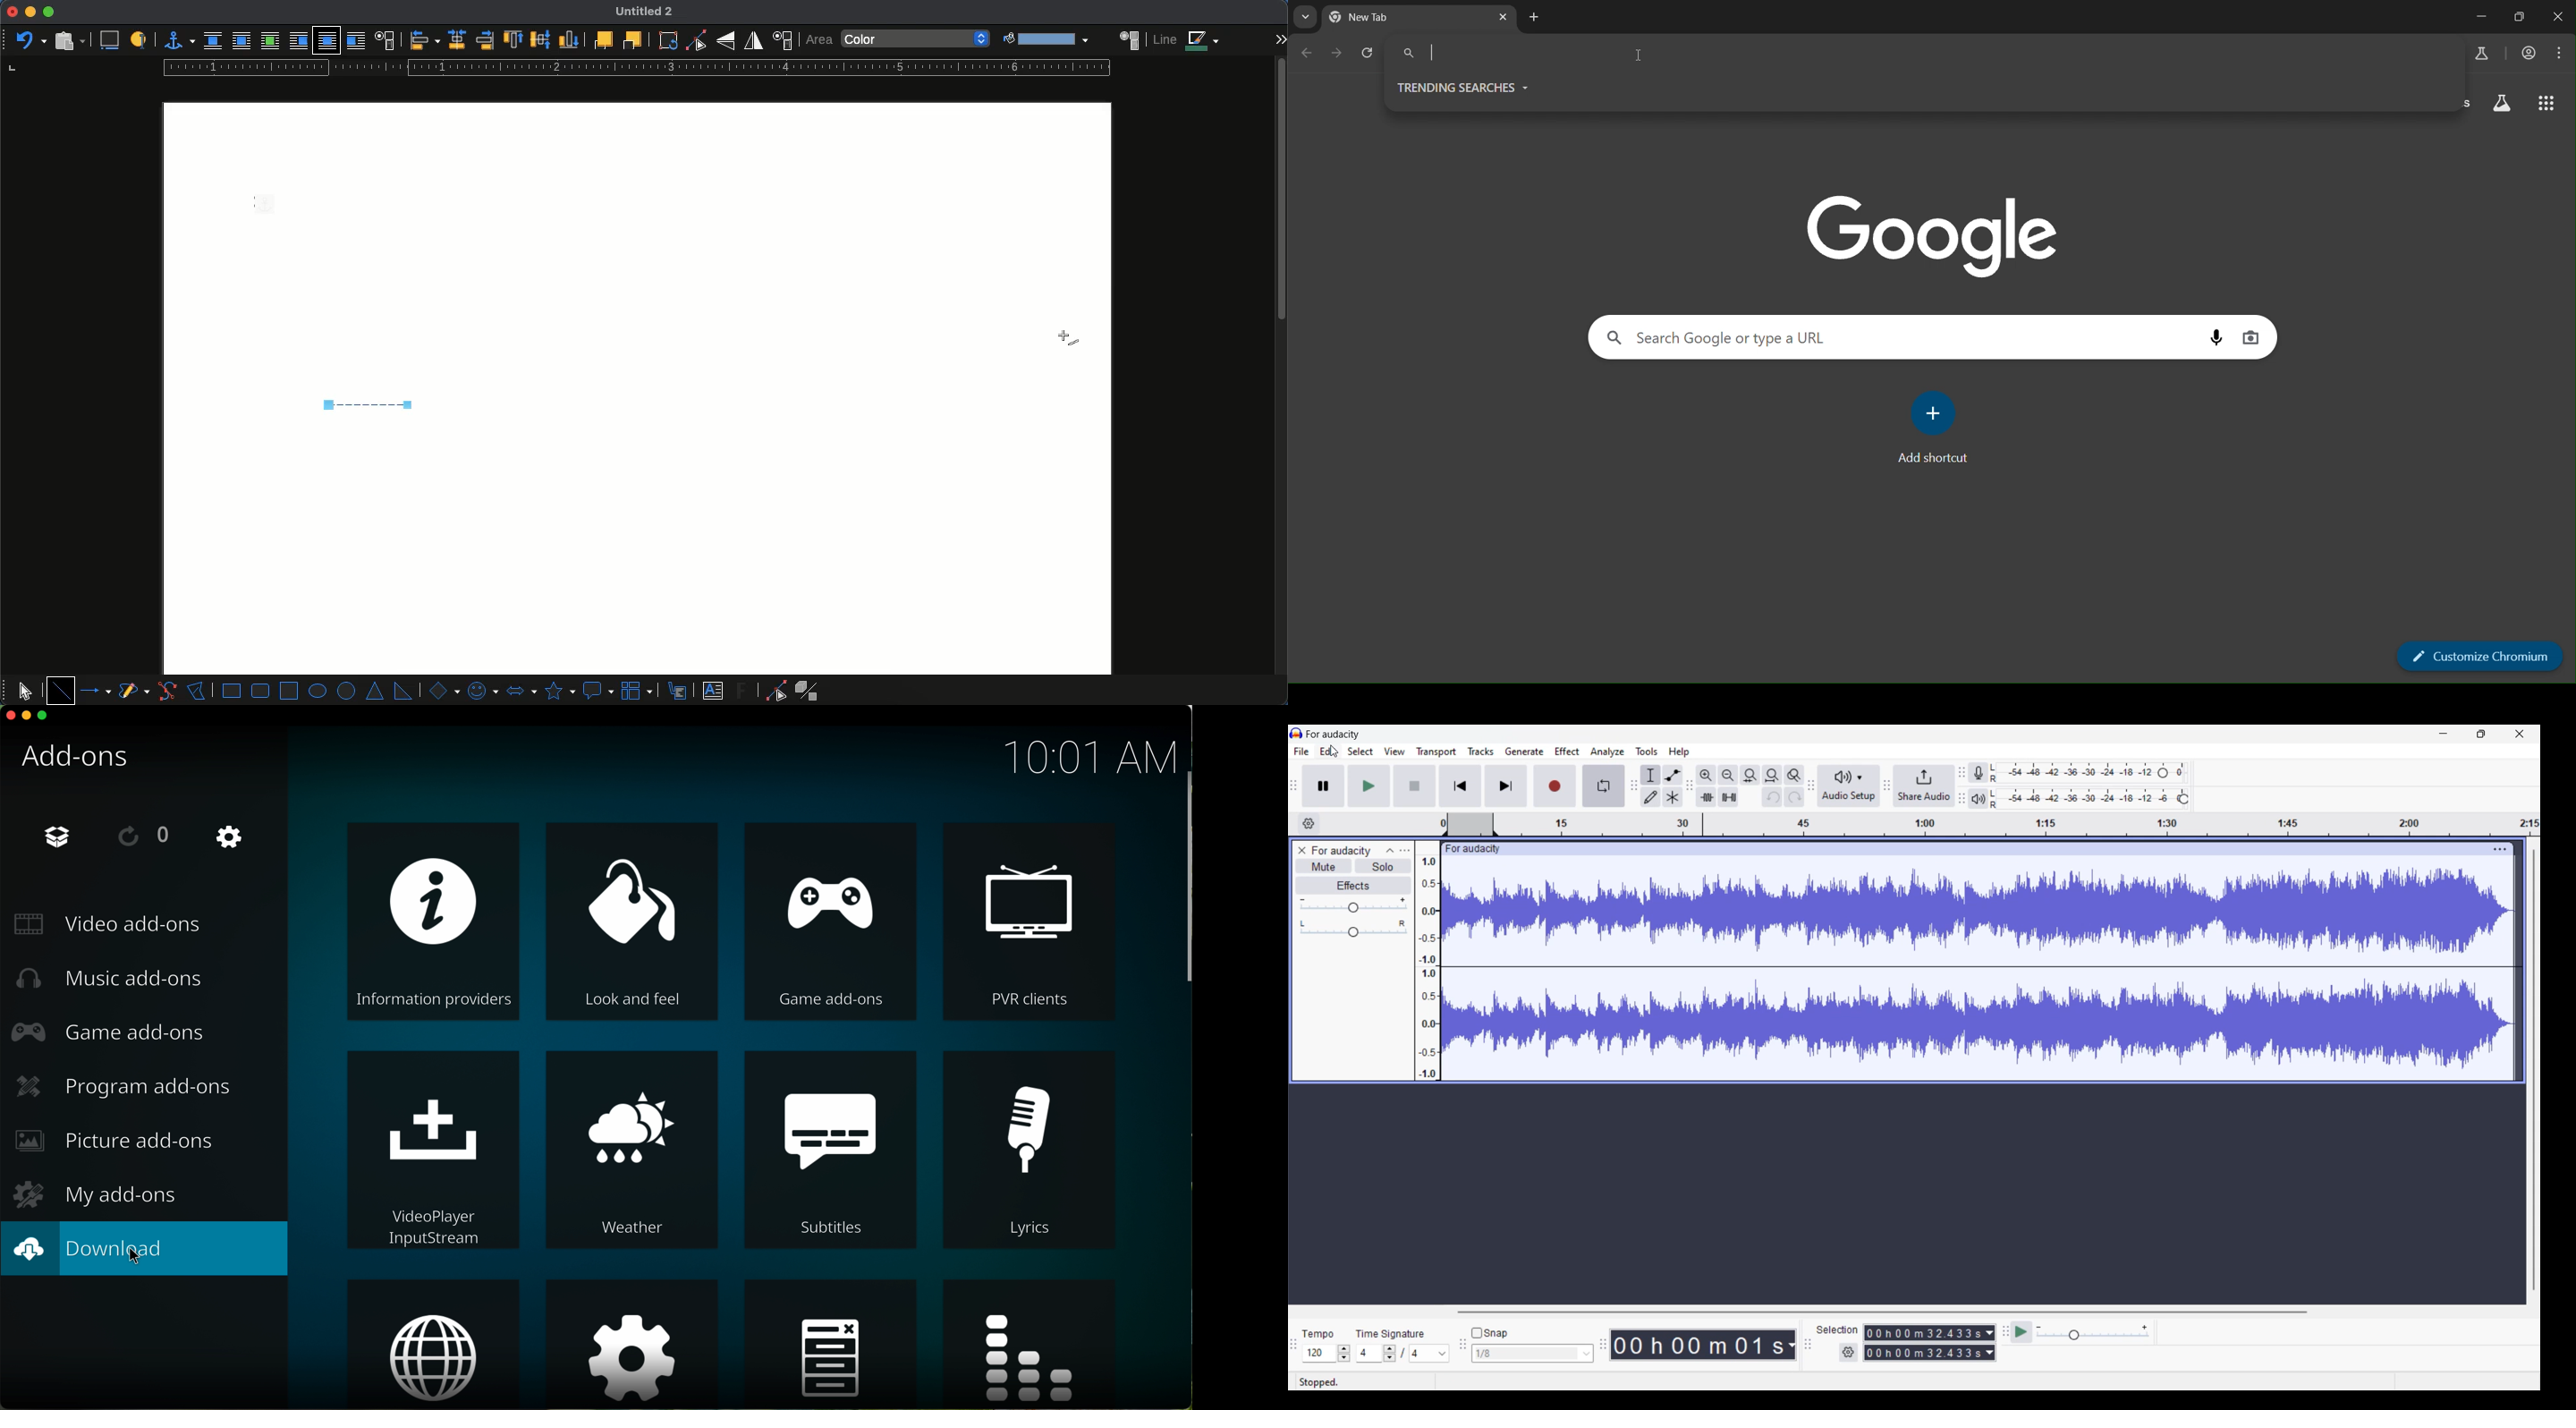 This screenshot has width=2576, height=1428. I want to click on extrusion, so click(810, 691).